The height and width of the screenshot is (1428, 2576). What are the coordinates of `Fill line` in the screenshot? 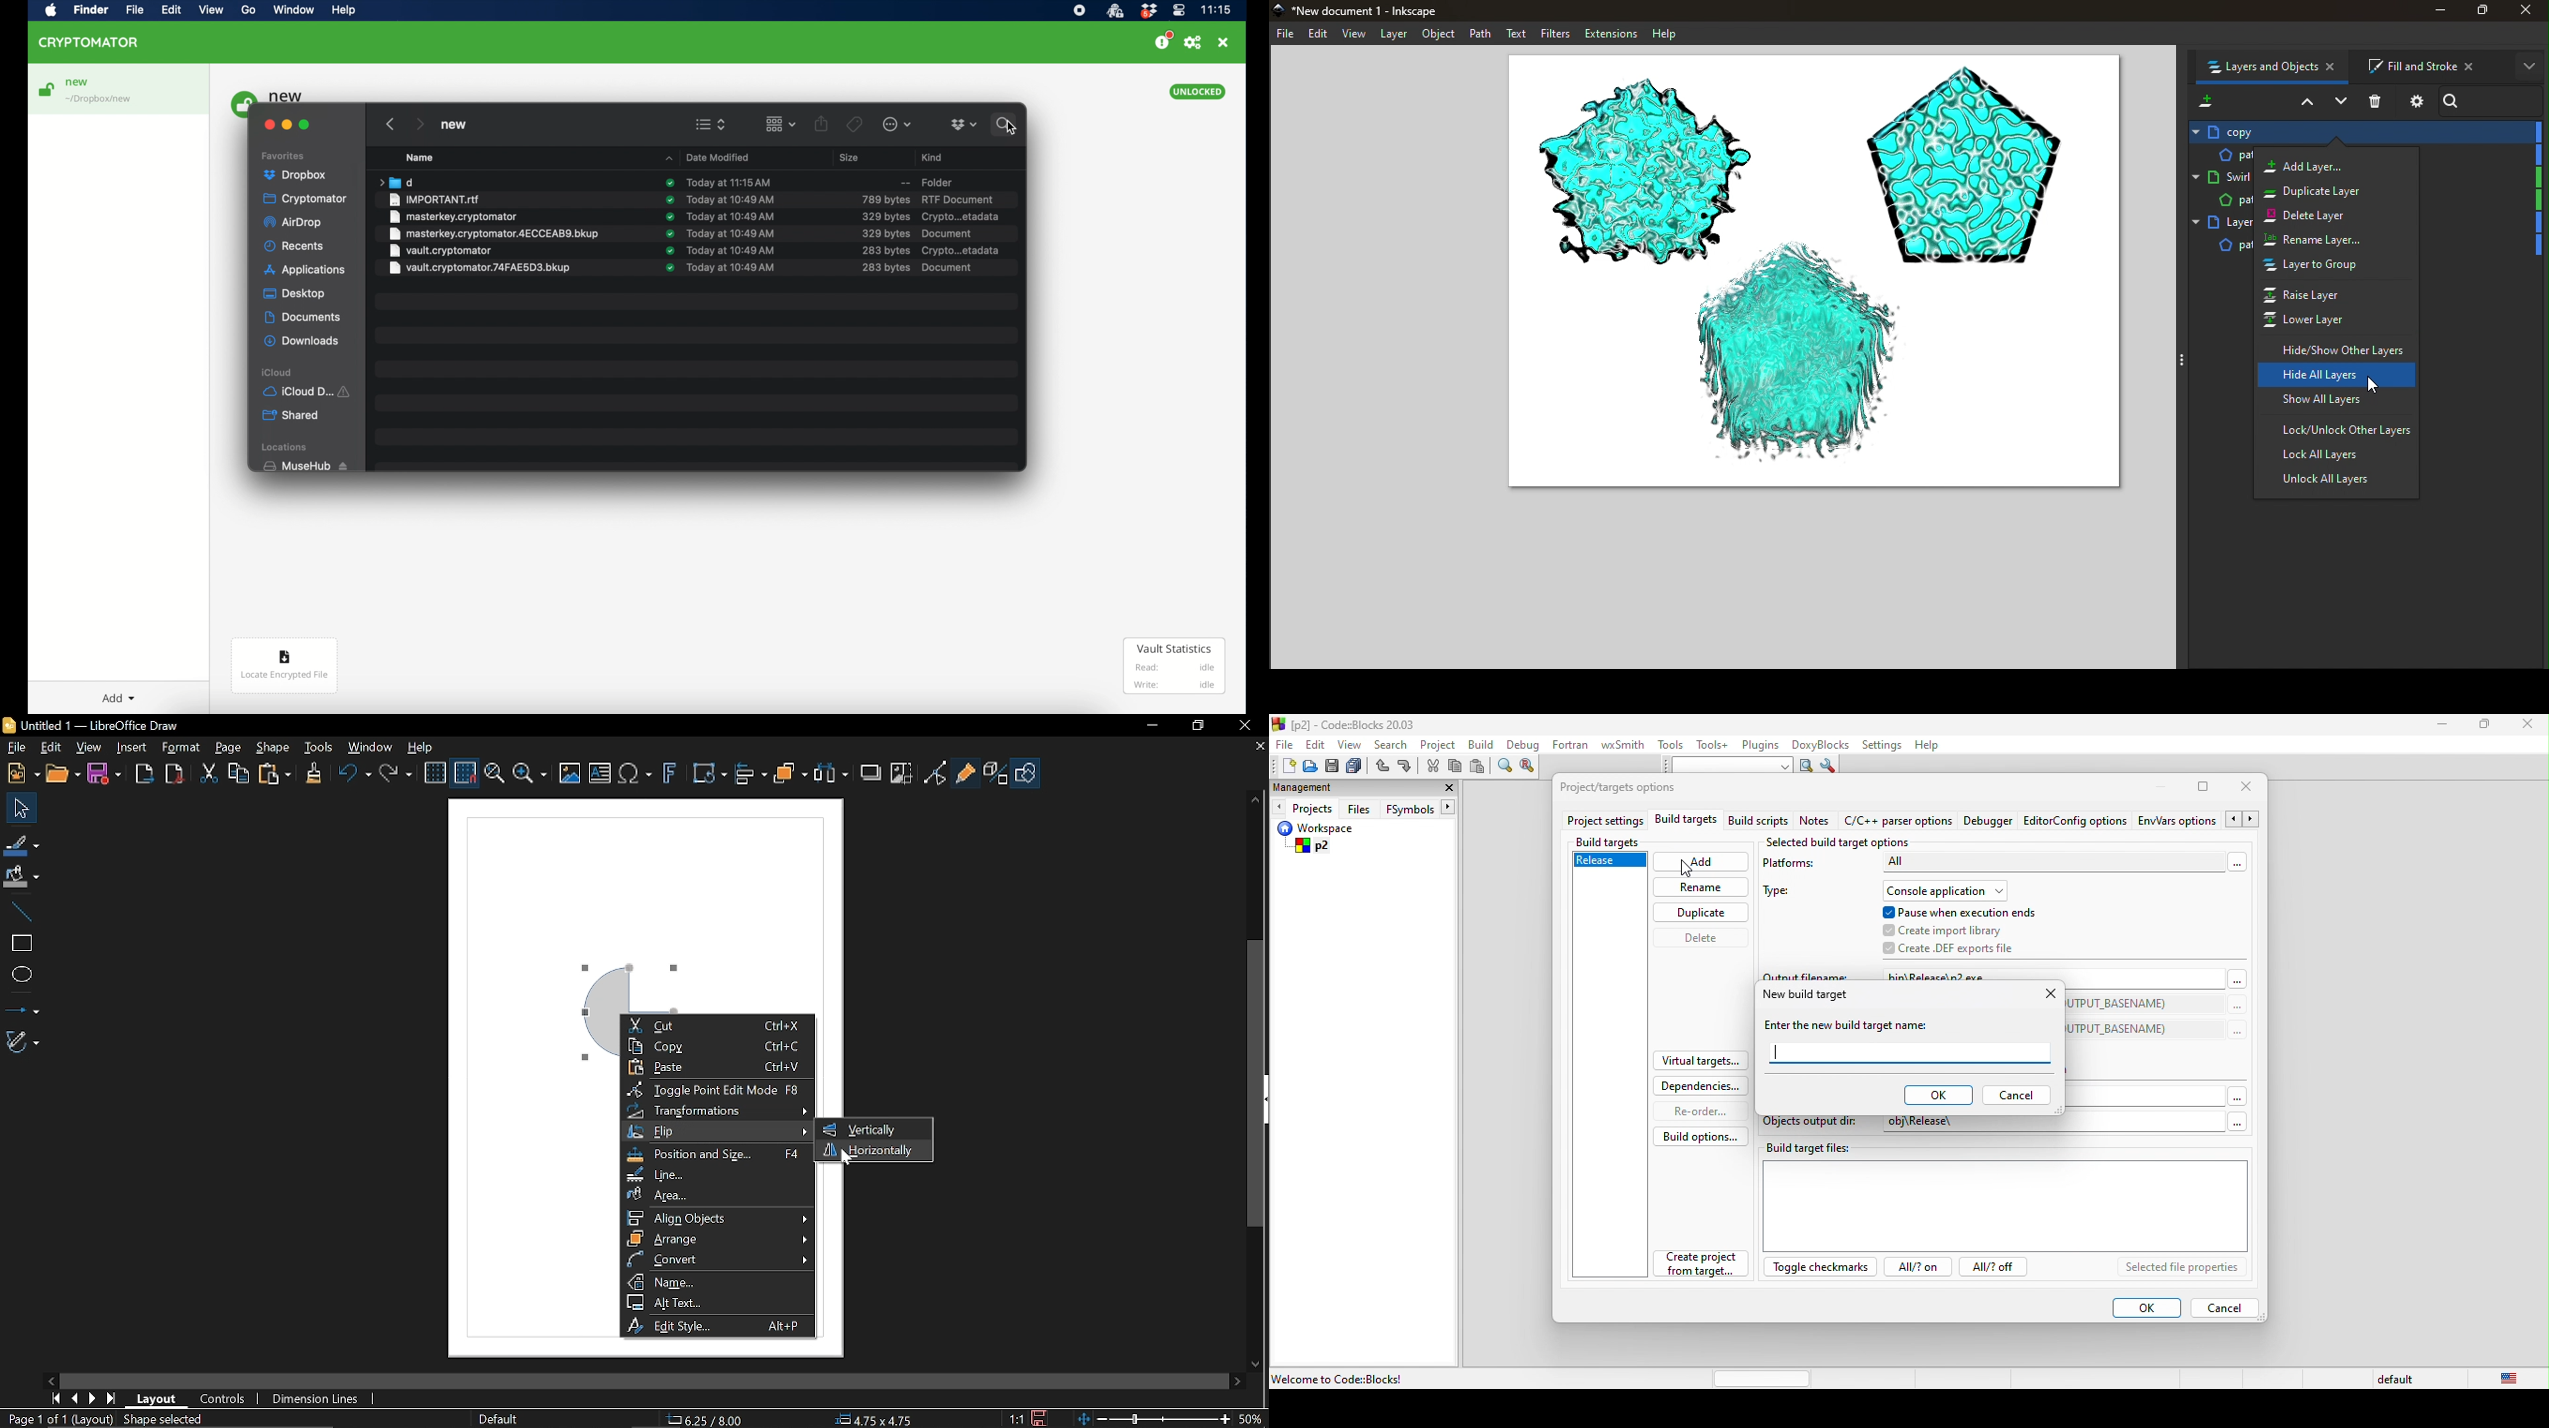 It's located at (23, 845).